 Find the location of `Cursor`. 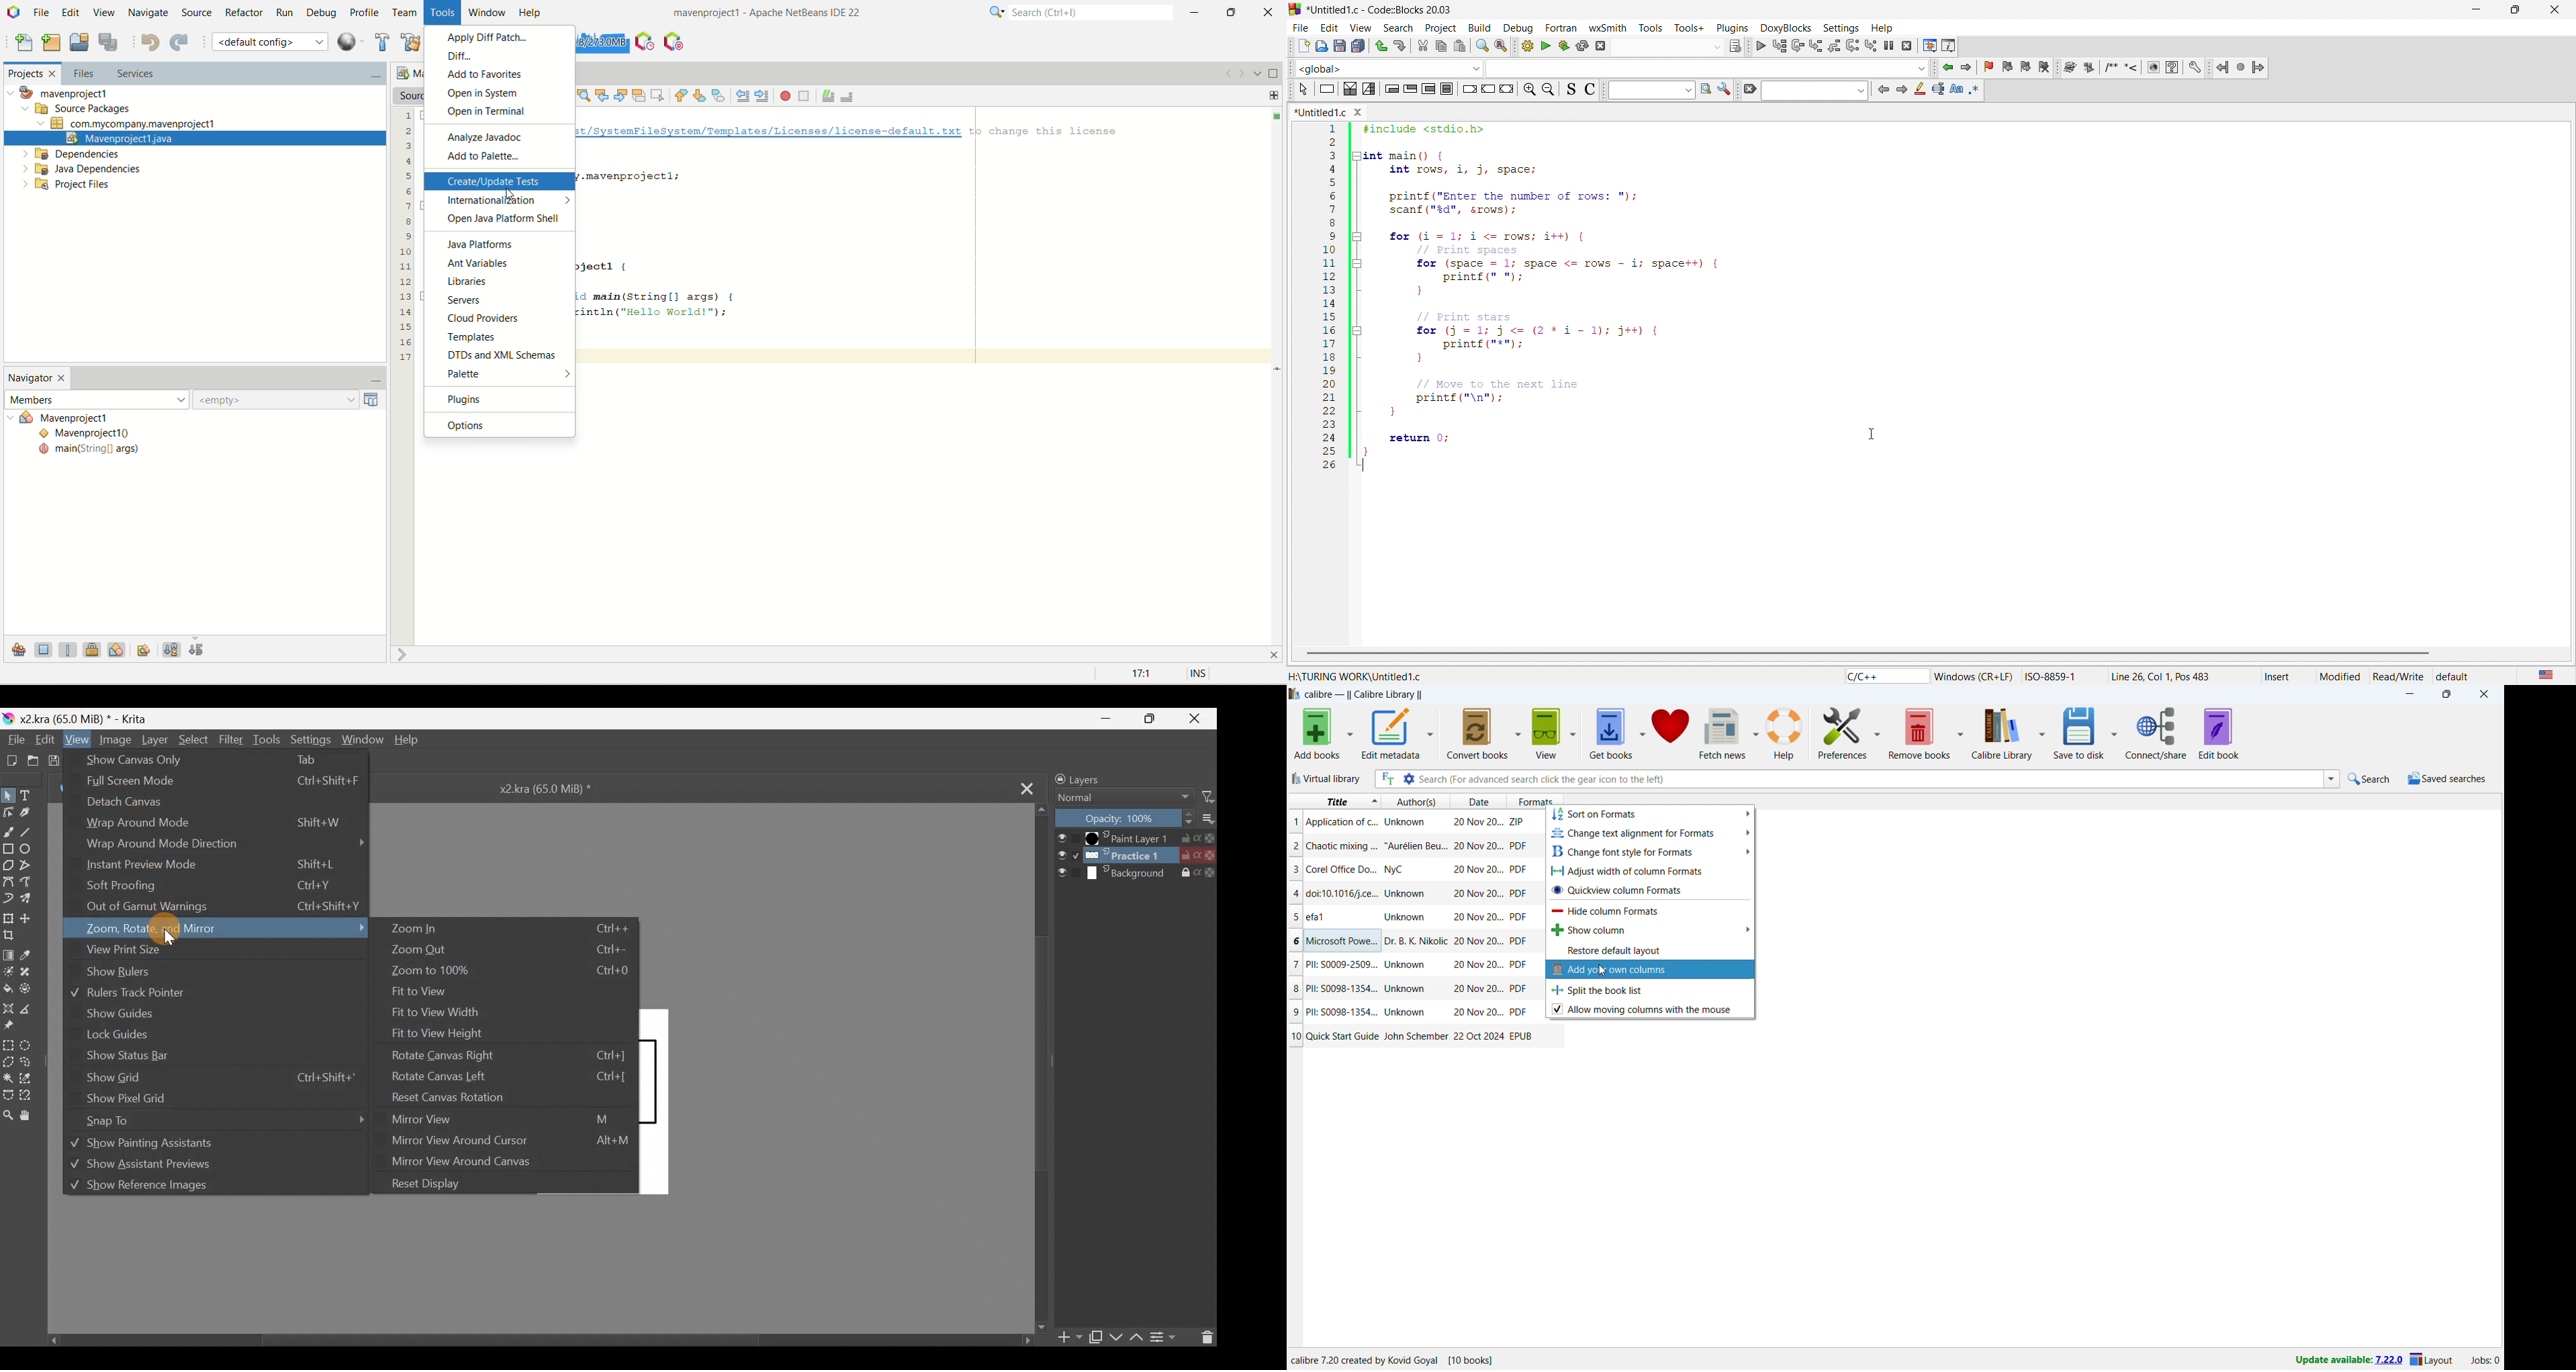

Cursor is located at coordinates (169, 930).